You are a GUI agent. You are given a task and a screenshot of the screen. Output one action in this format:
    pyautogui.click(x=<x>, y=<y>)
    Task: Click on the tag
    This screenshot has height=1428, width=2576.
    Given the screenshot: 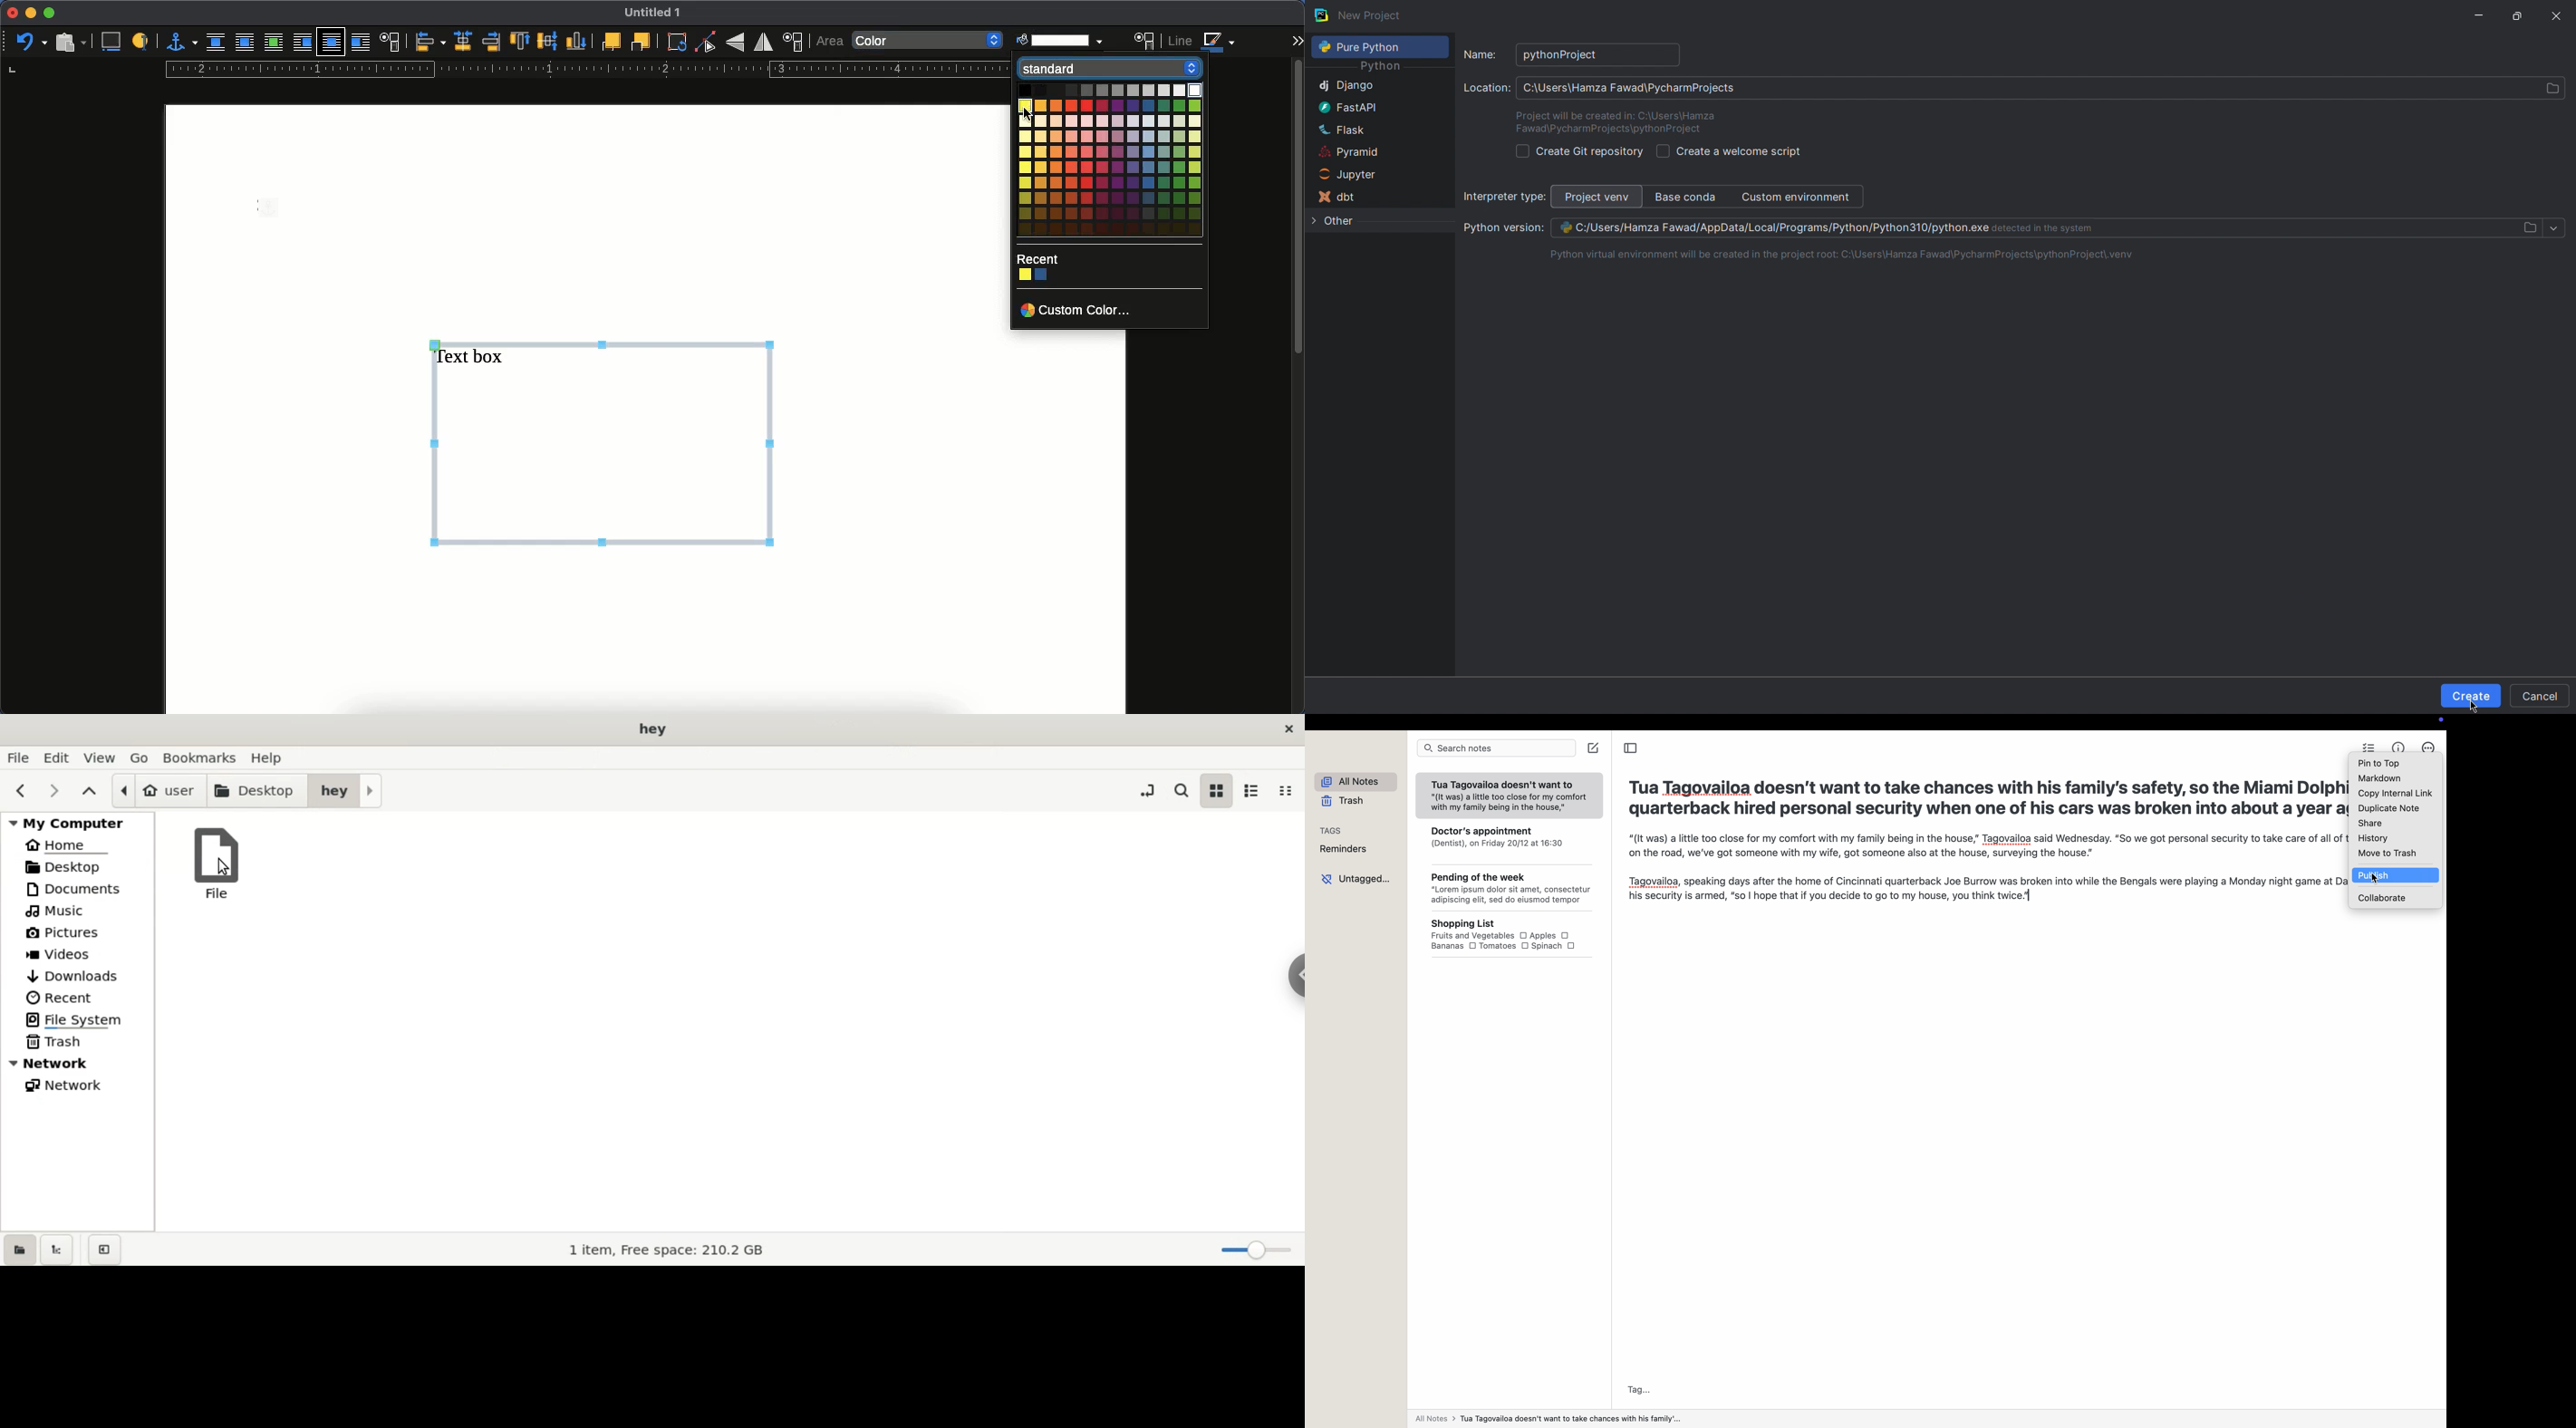 What is the action you would take?
    pyautogui.click(x=1640, y=1389)
    